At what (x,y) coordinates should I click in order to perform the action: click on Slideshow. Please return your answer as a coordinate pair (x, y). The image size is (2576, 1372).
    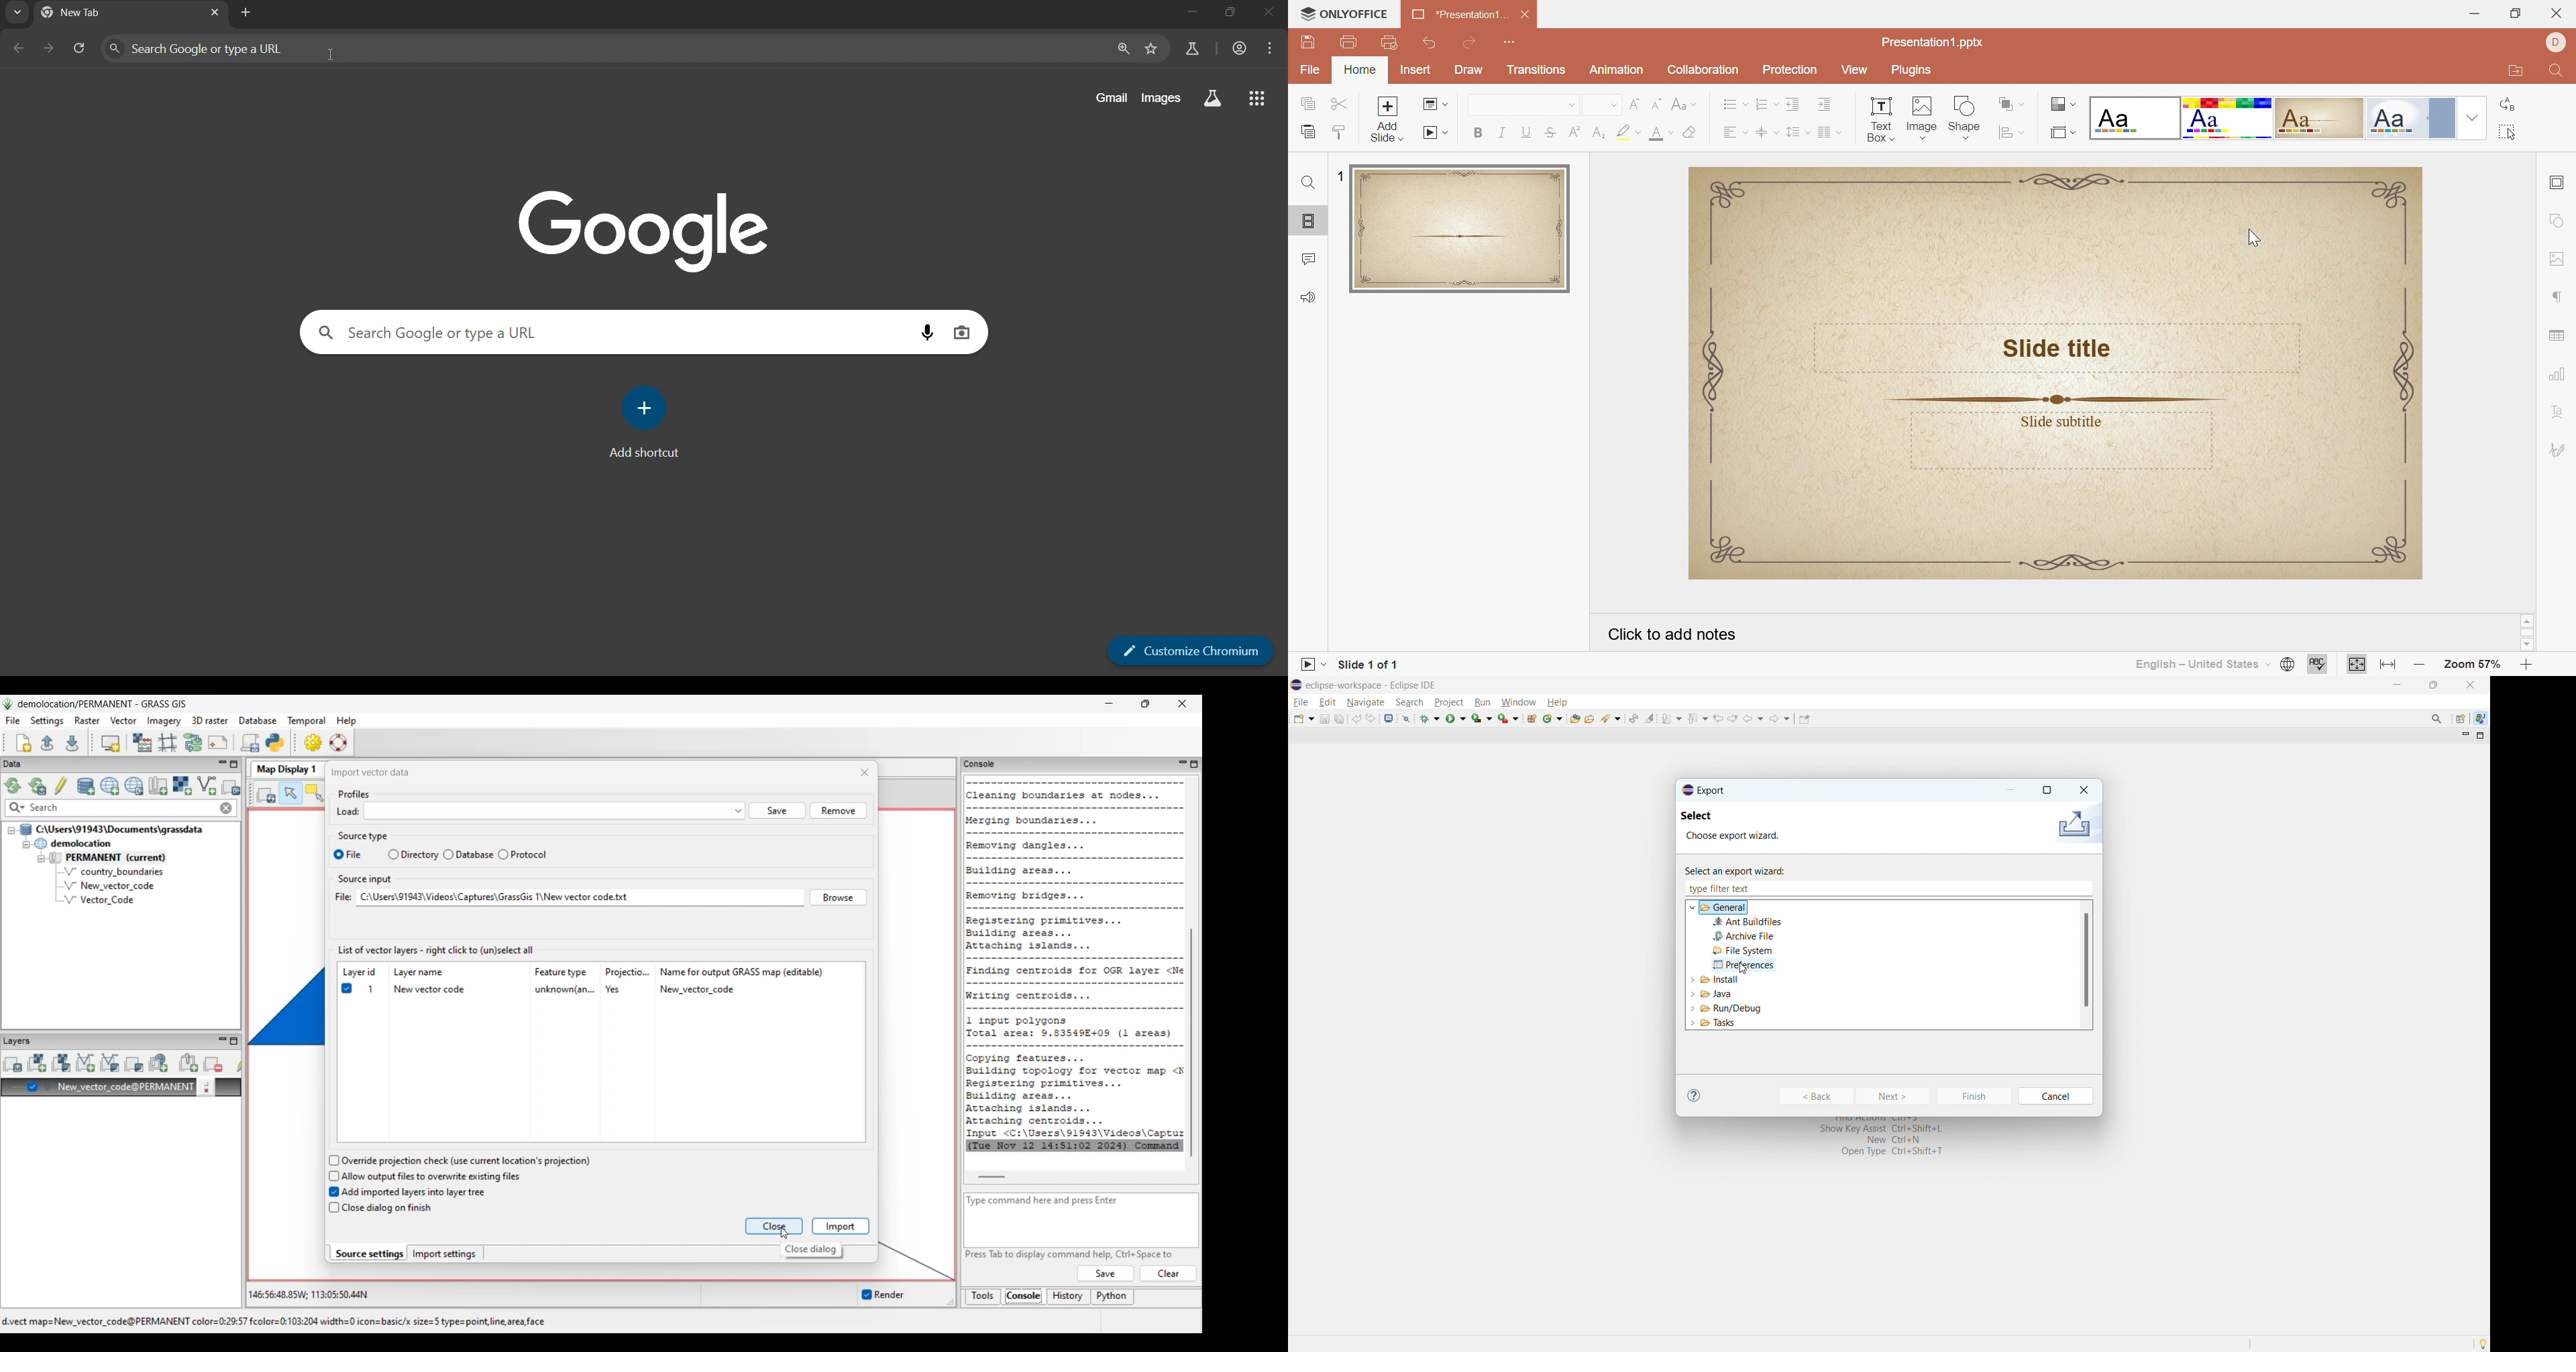
    Looking at the image, I should click on (1305, 664).